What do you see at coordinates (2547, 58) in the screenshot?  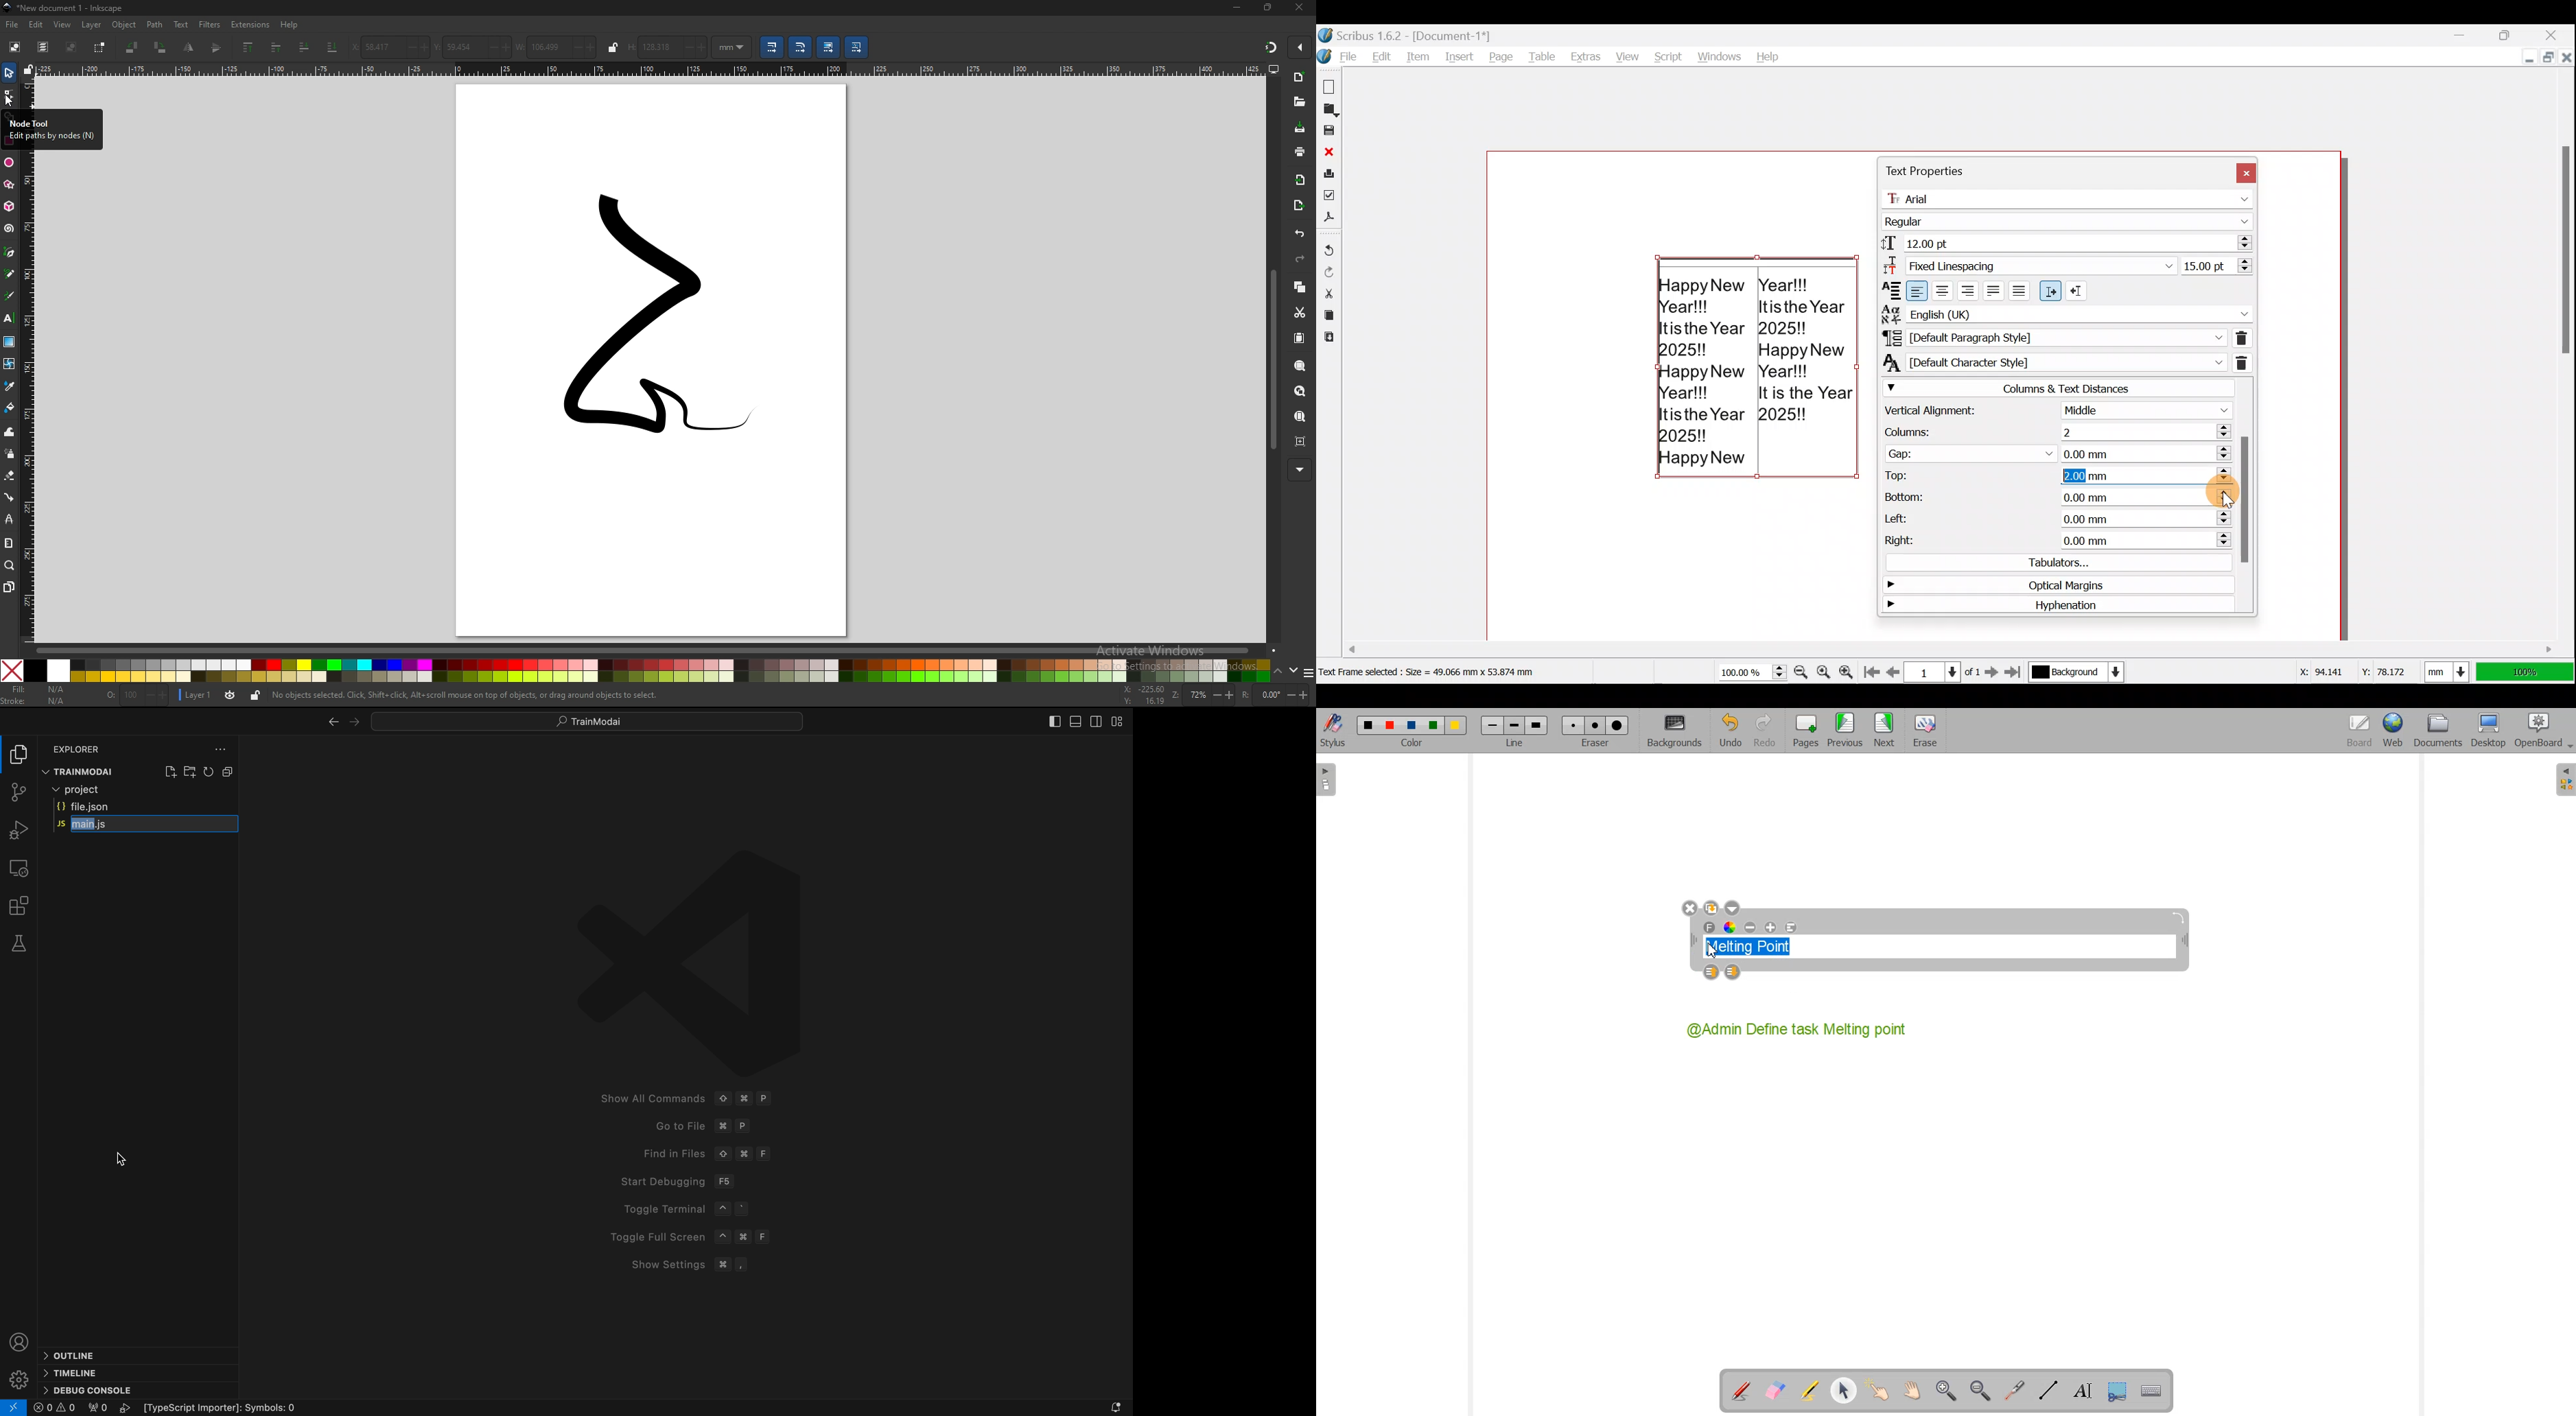 I see `Maximize` at bounding box center [2547, 58].